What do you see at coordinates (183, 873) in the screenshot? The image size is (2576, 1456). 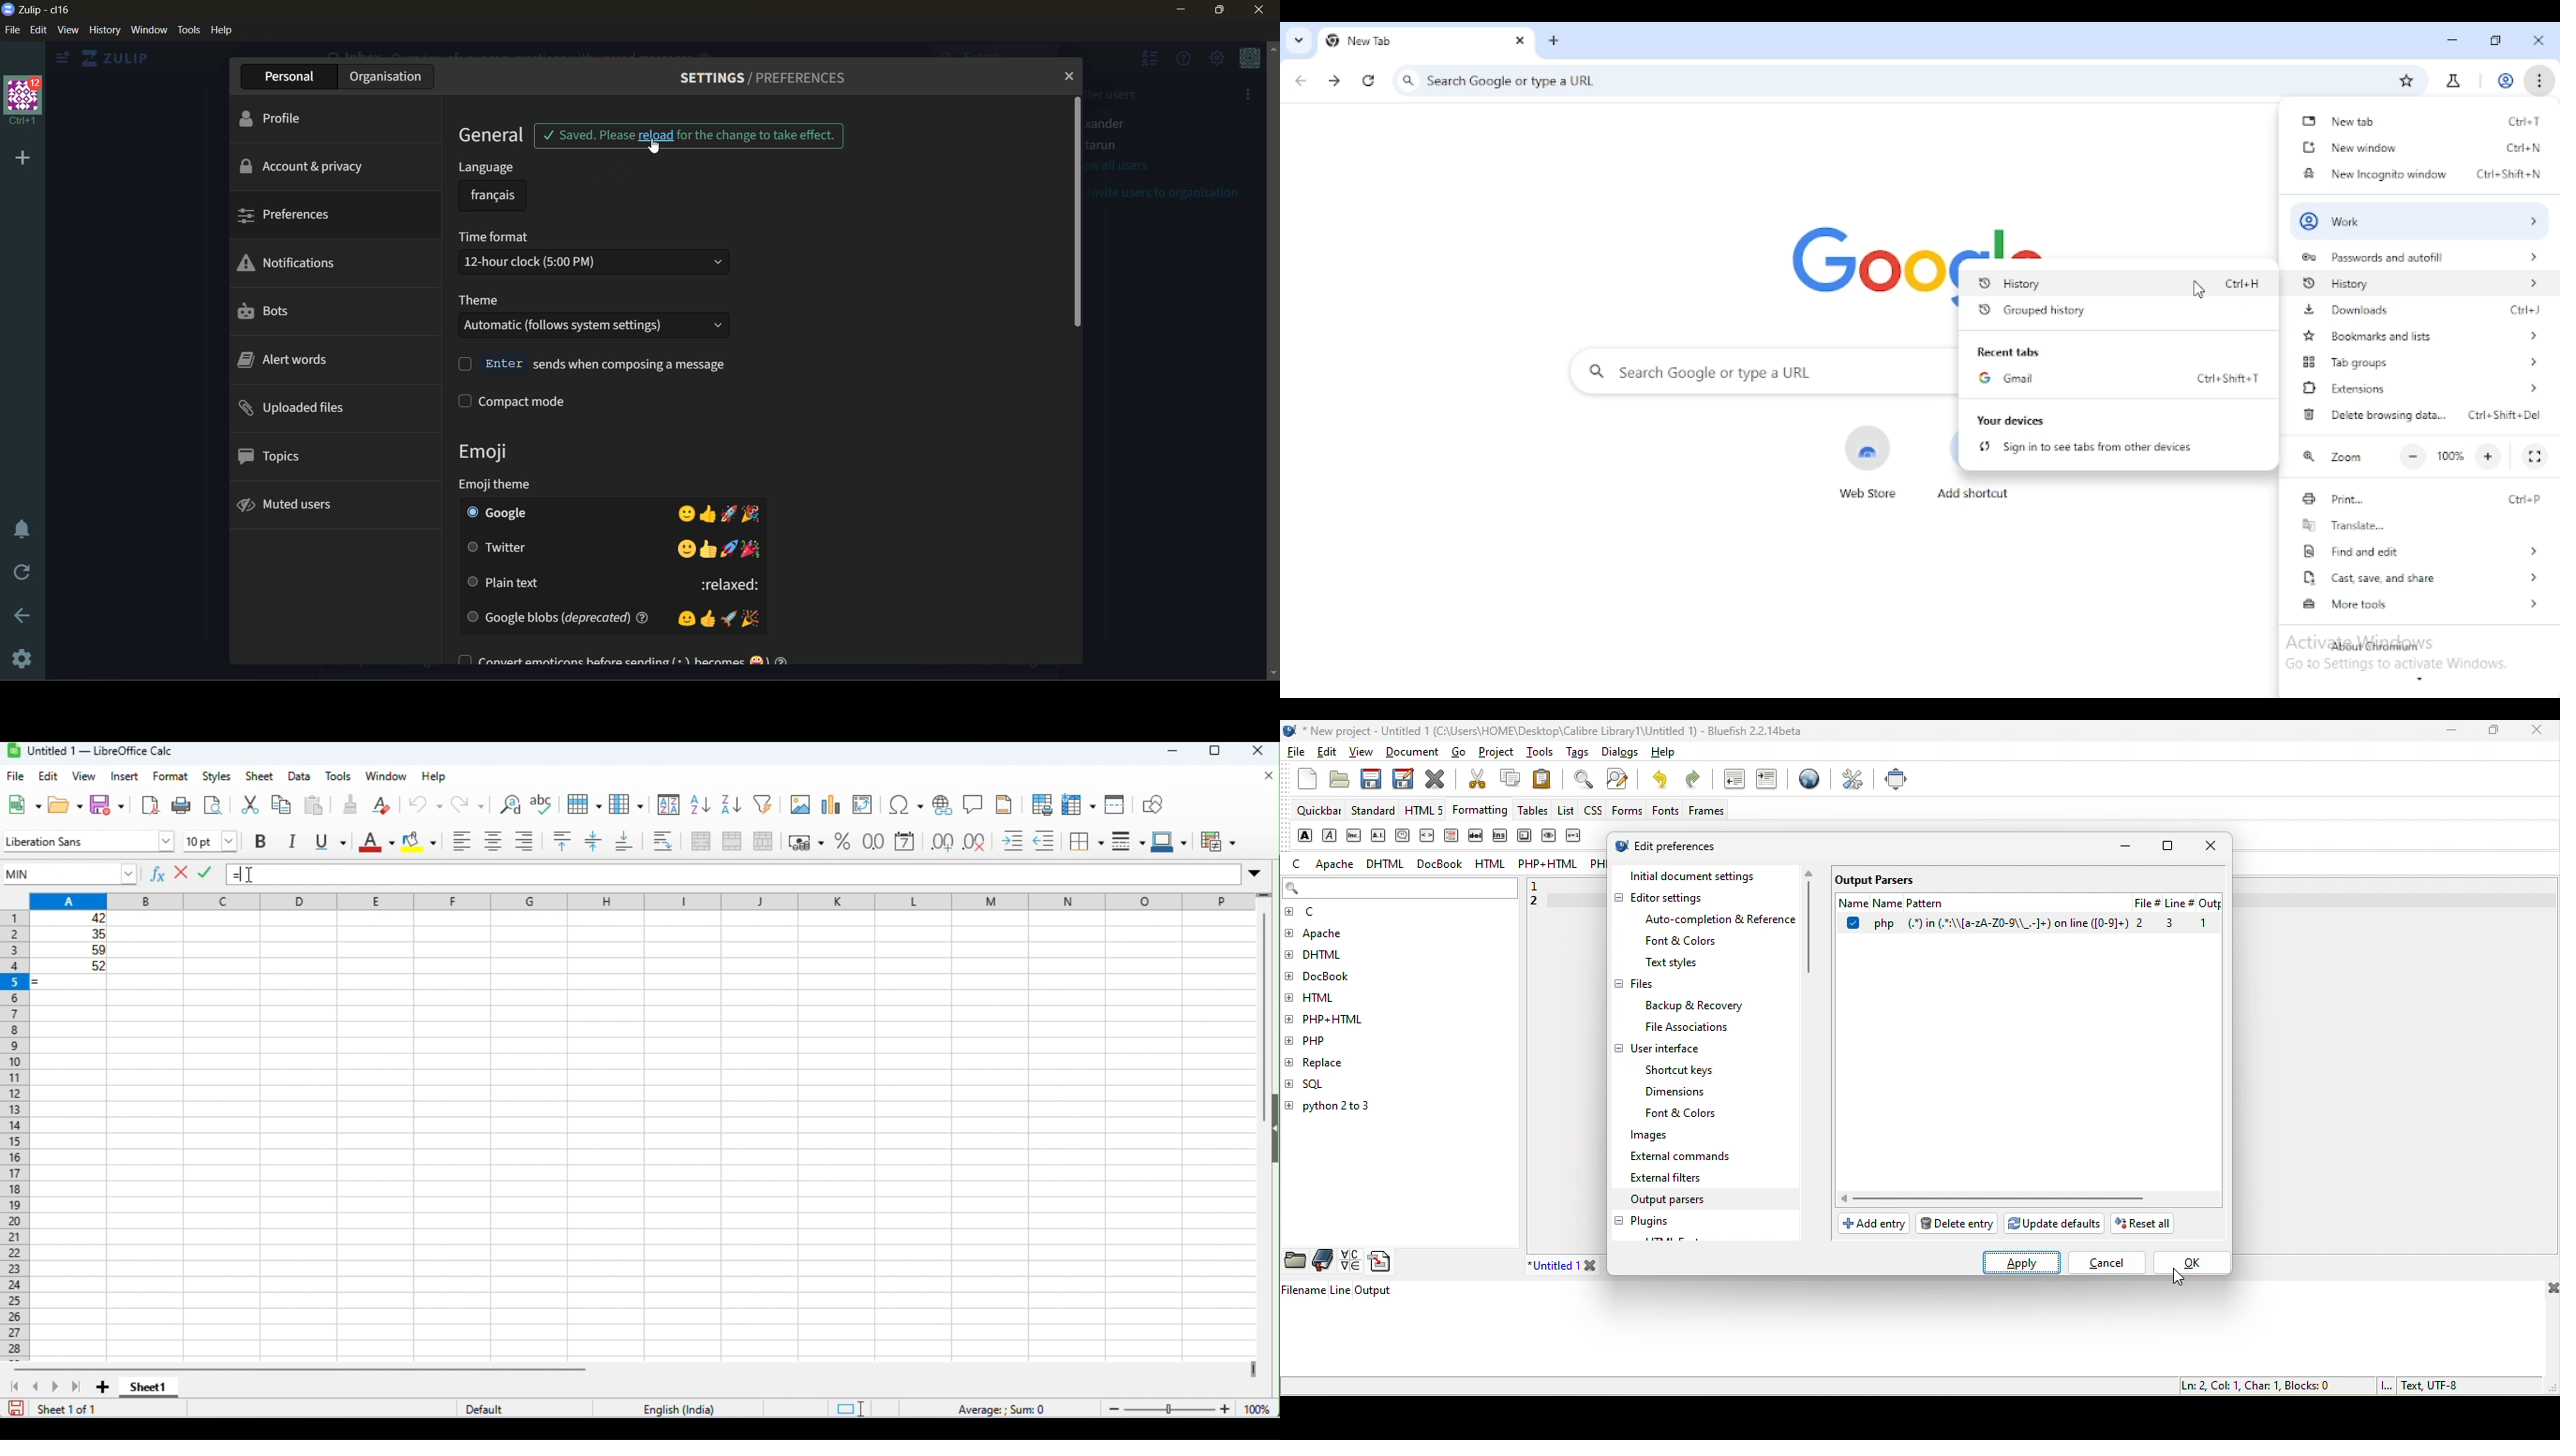 I see `reject` at bounding box center [183, 873].